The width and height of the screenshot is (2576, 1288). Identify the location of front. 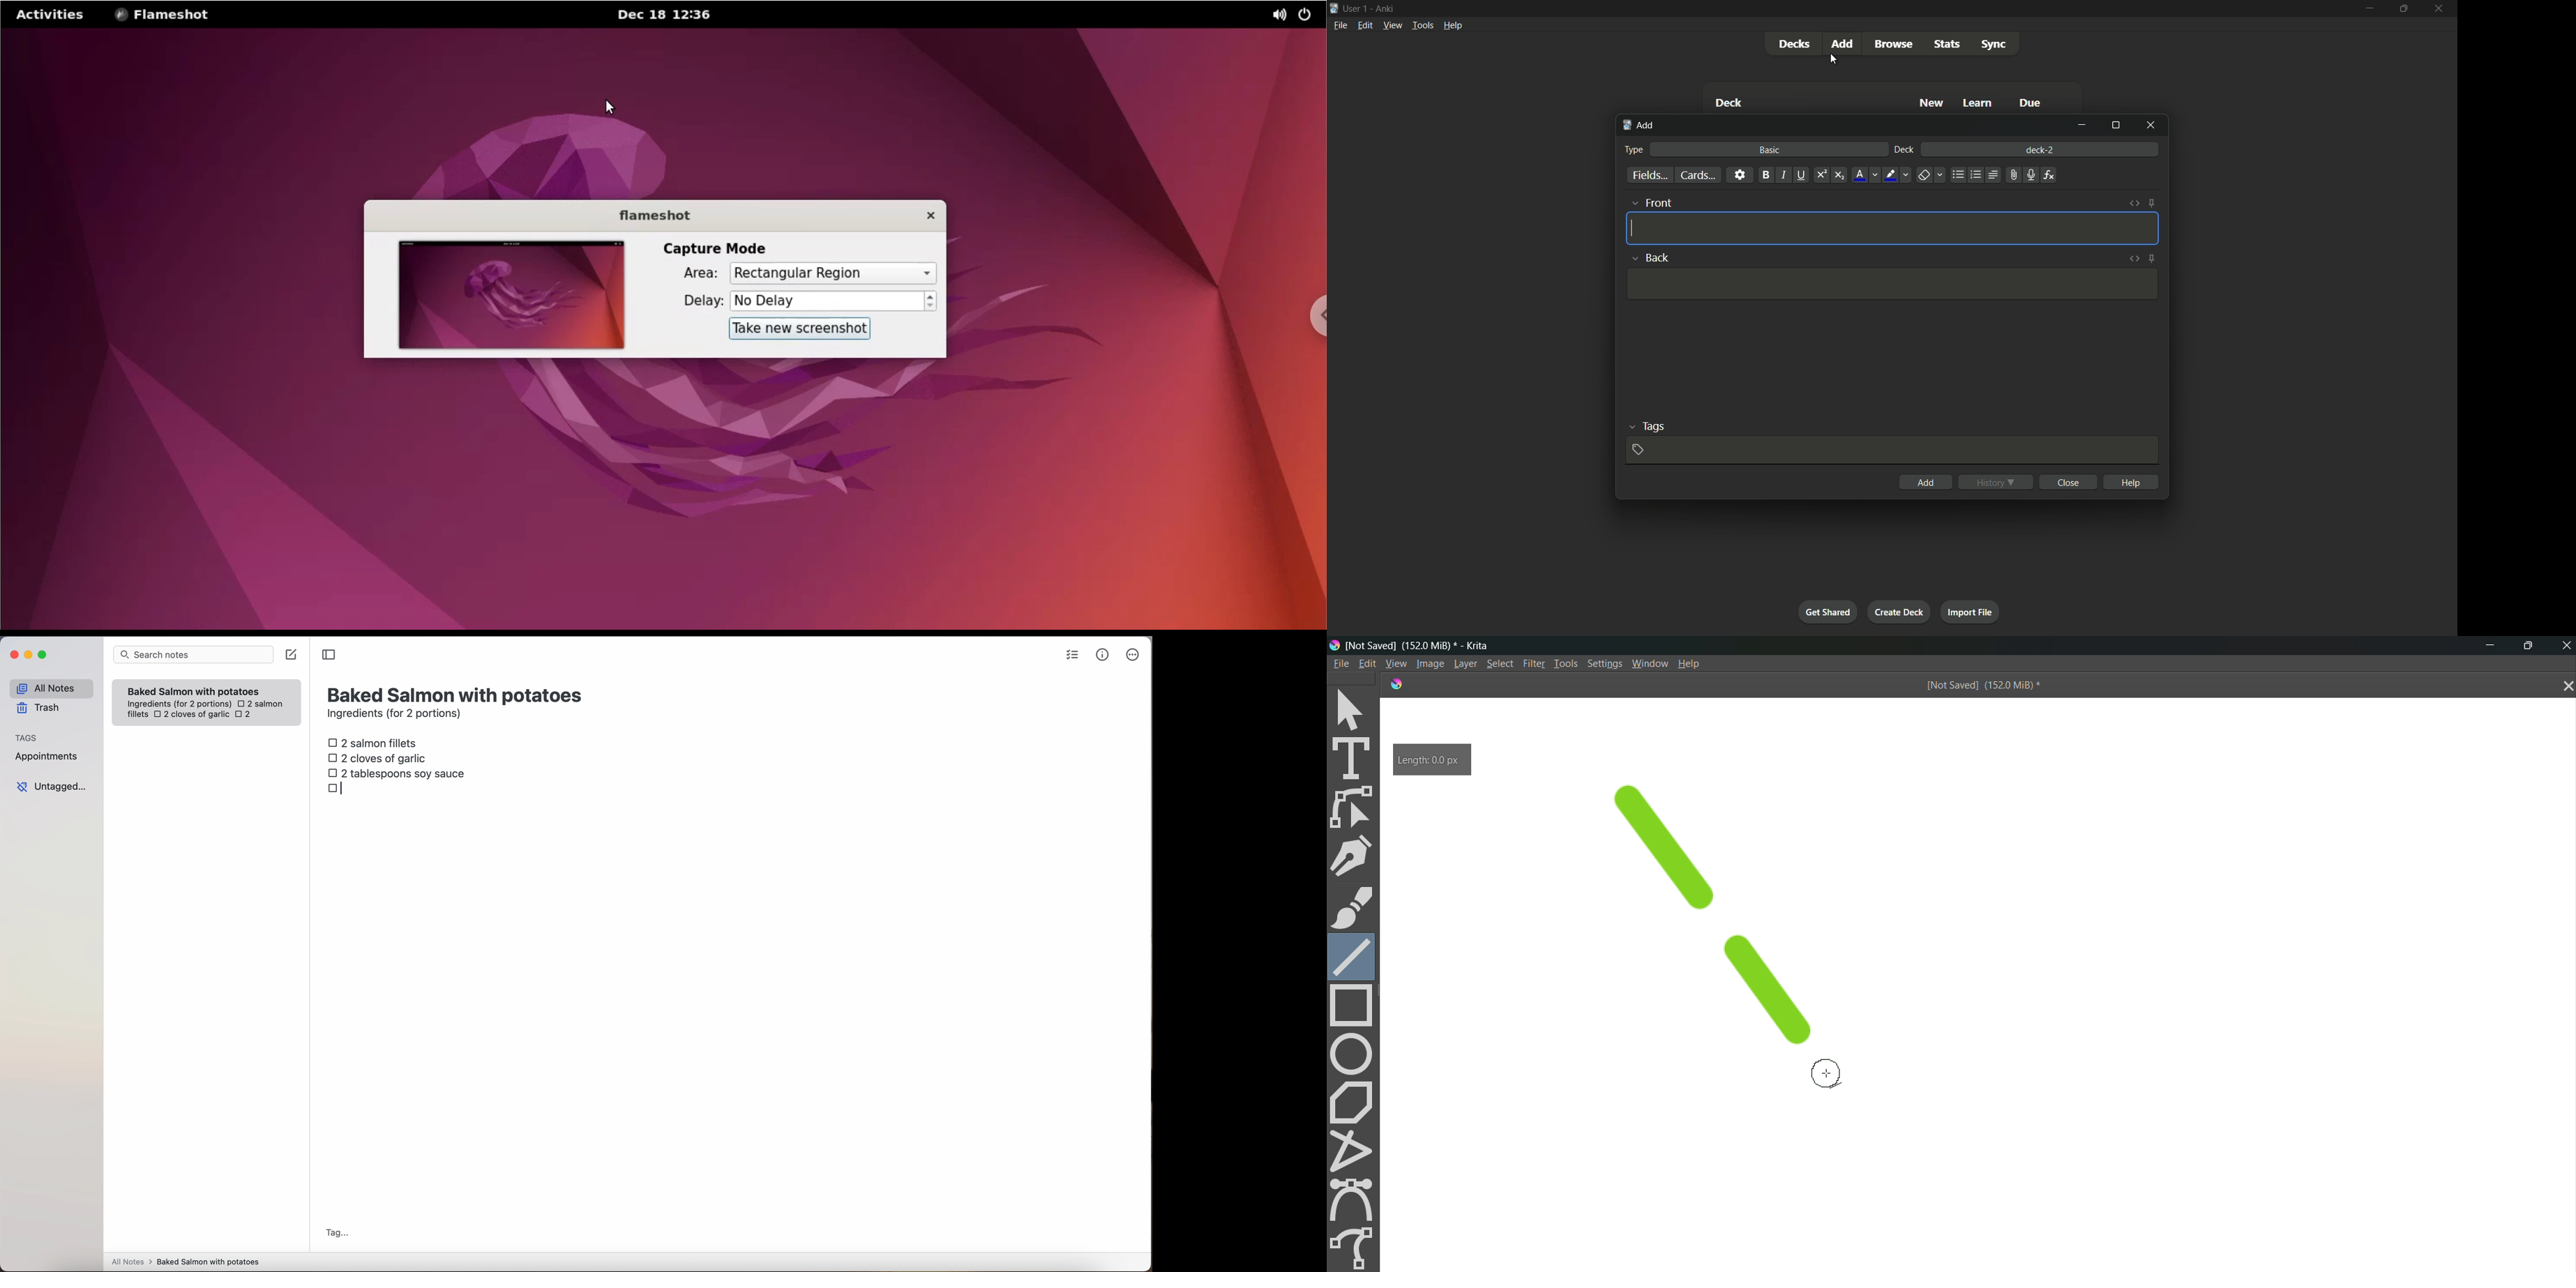
(1650, 203).